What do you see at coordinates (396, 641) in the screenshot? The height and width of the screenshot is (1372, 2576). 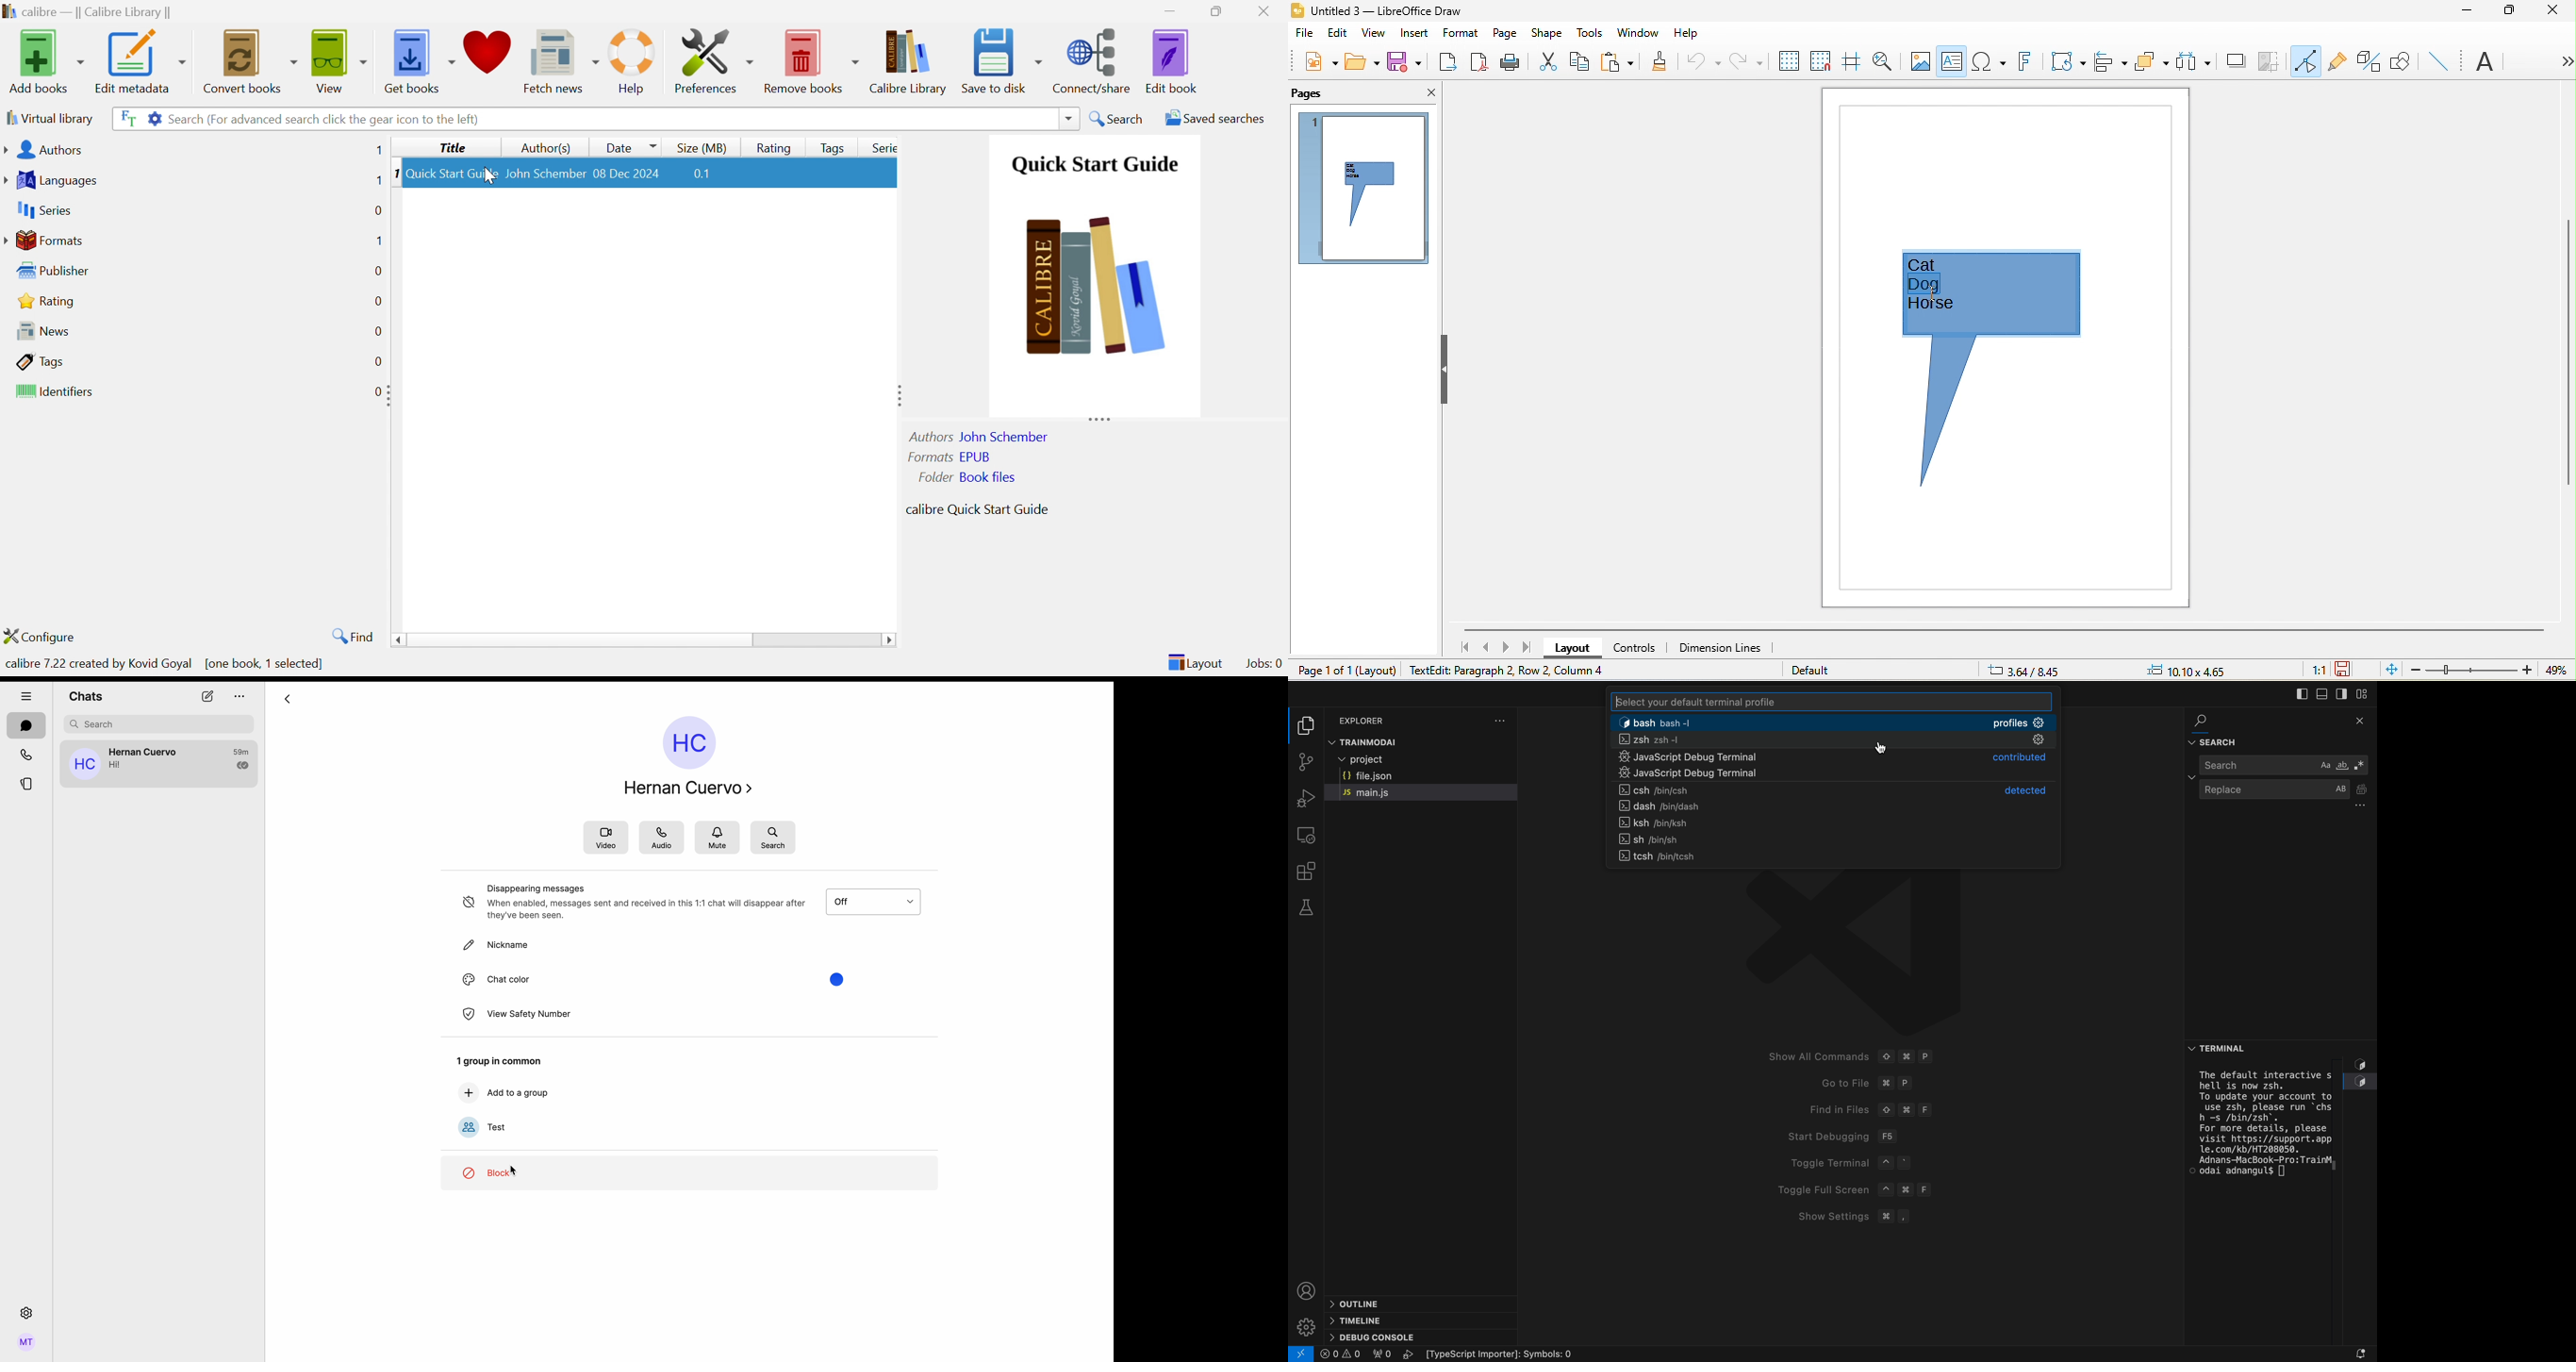 I see `Scroll Left` at bounding box center [396, 641].